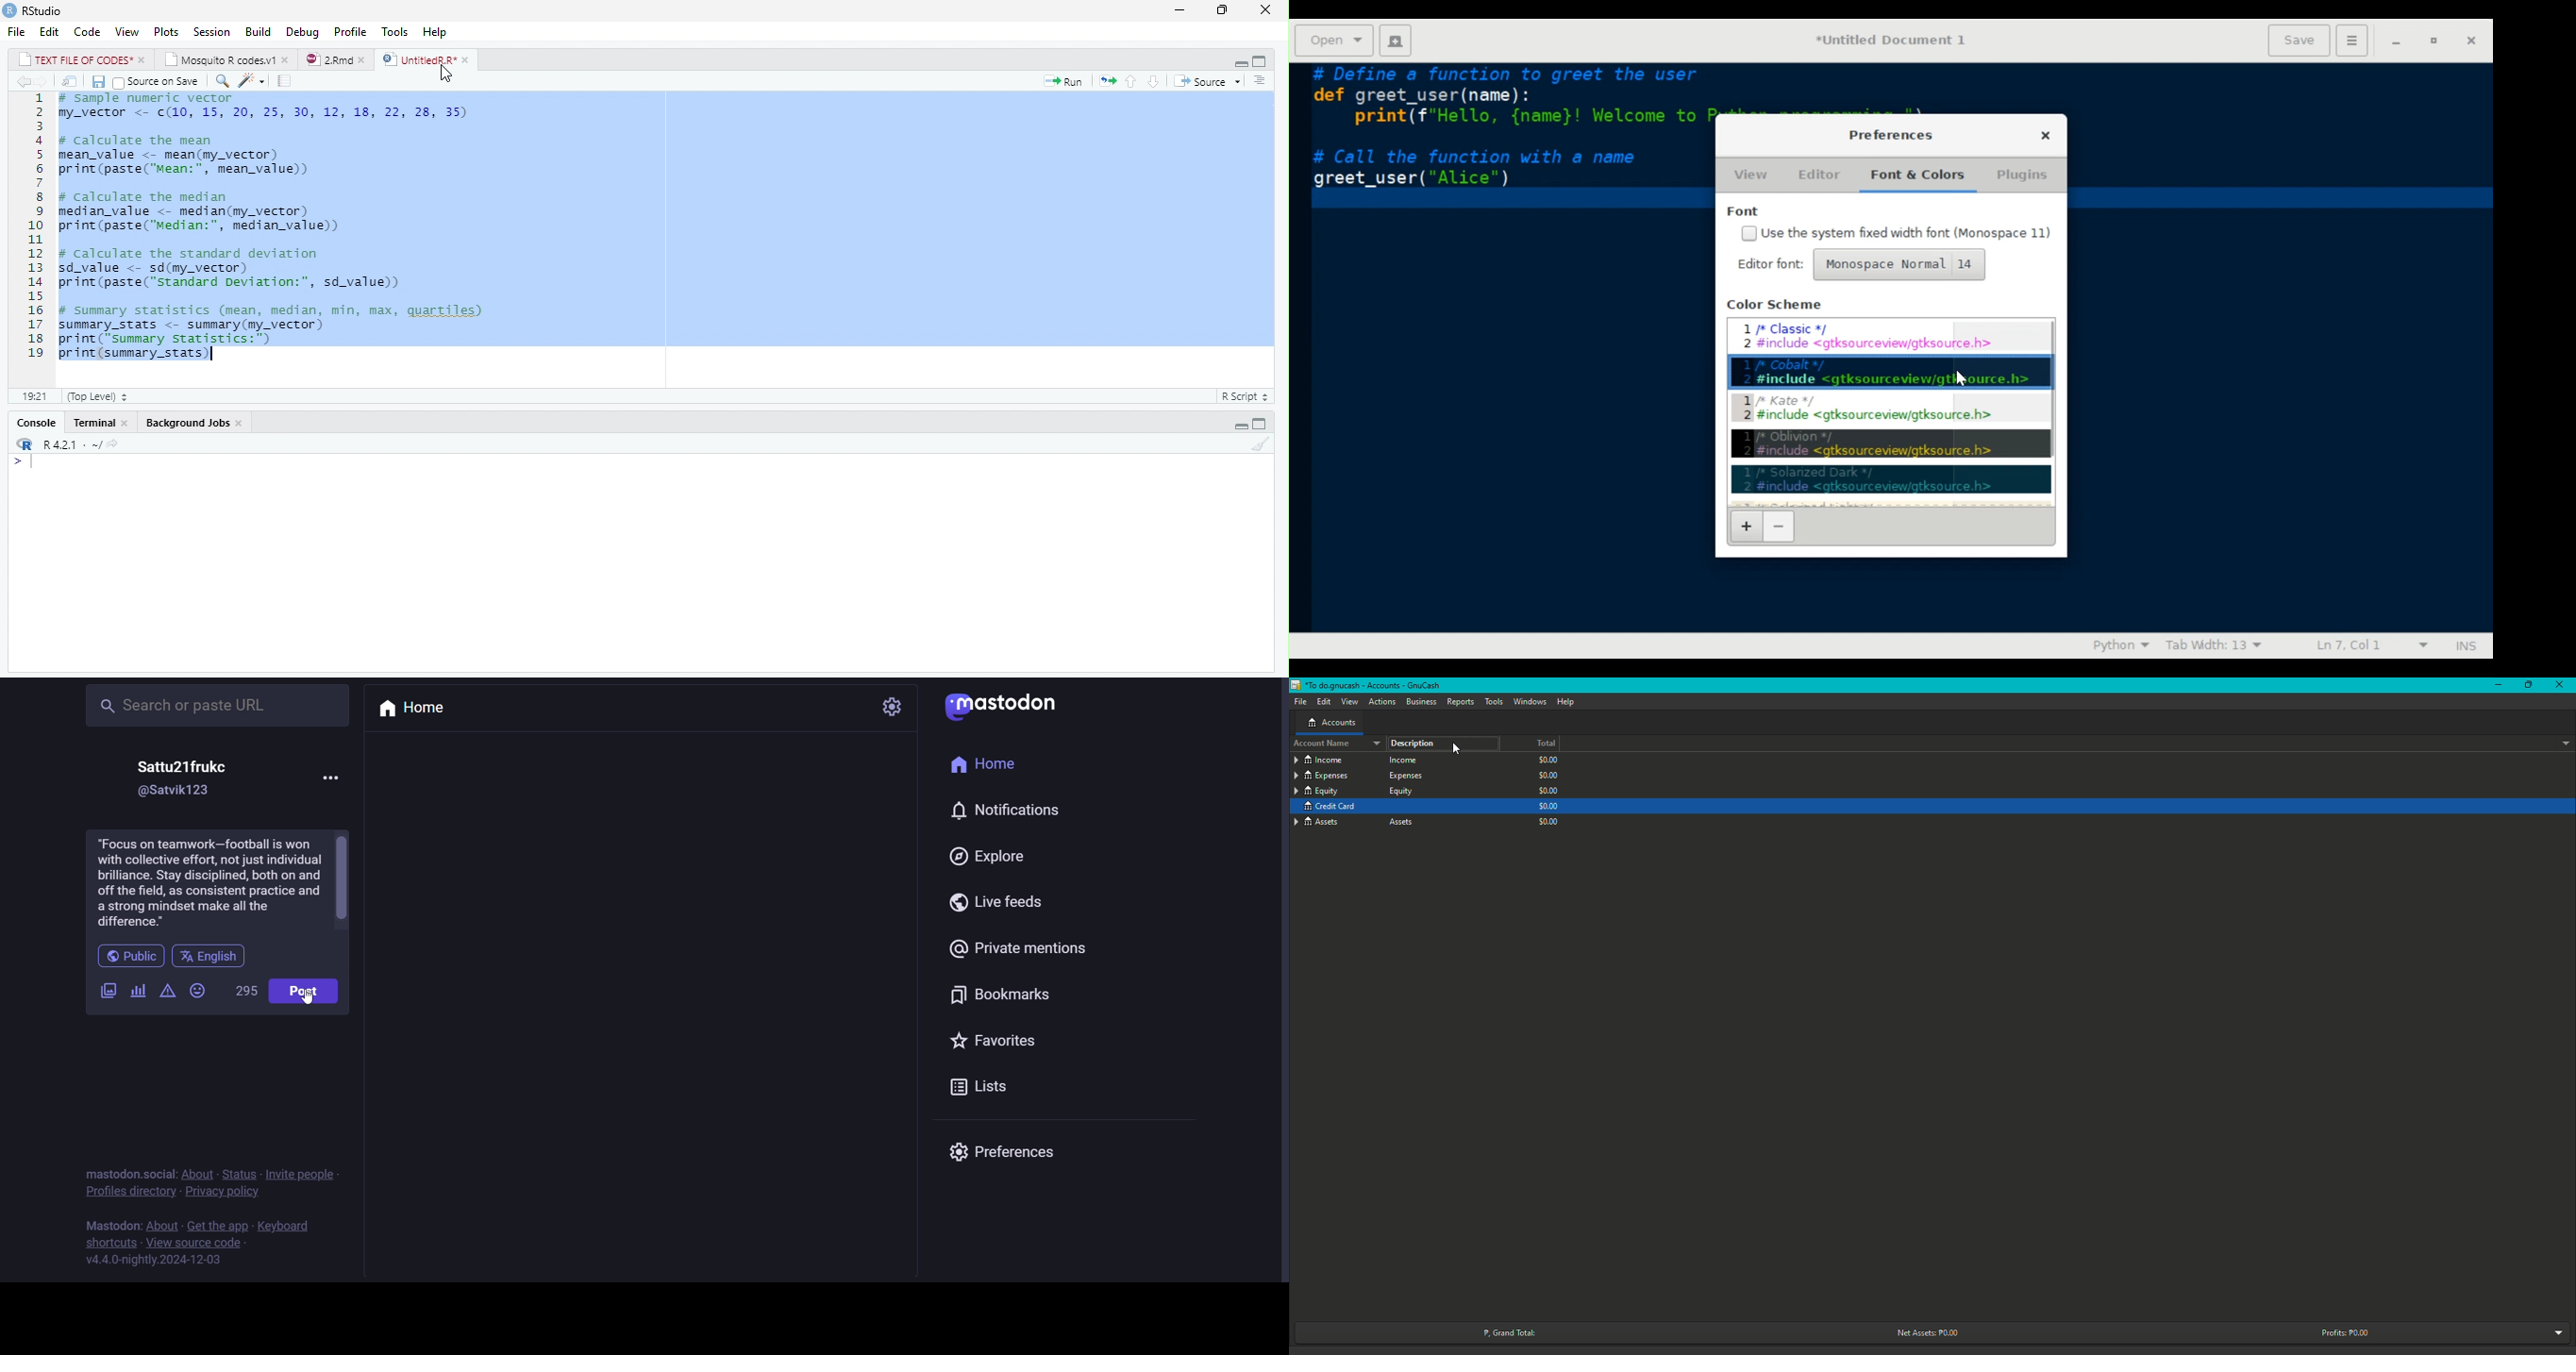 This screenshot has width=2576, height=1372. Describe the element at coordinates (1153, 82) in the screenshot. I see `next section` at that location.